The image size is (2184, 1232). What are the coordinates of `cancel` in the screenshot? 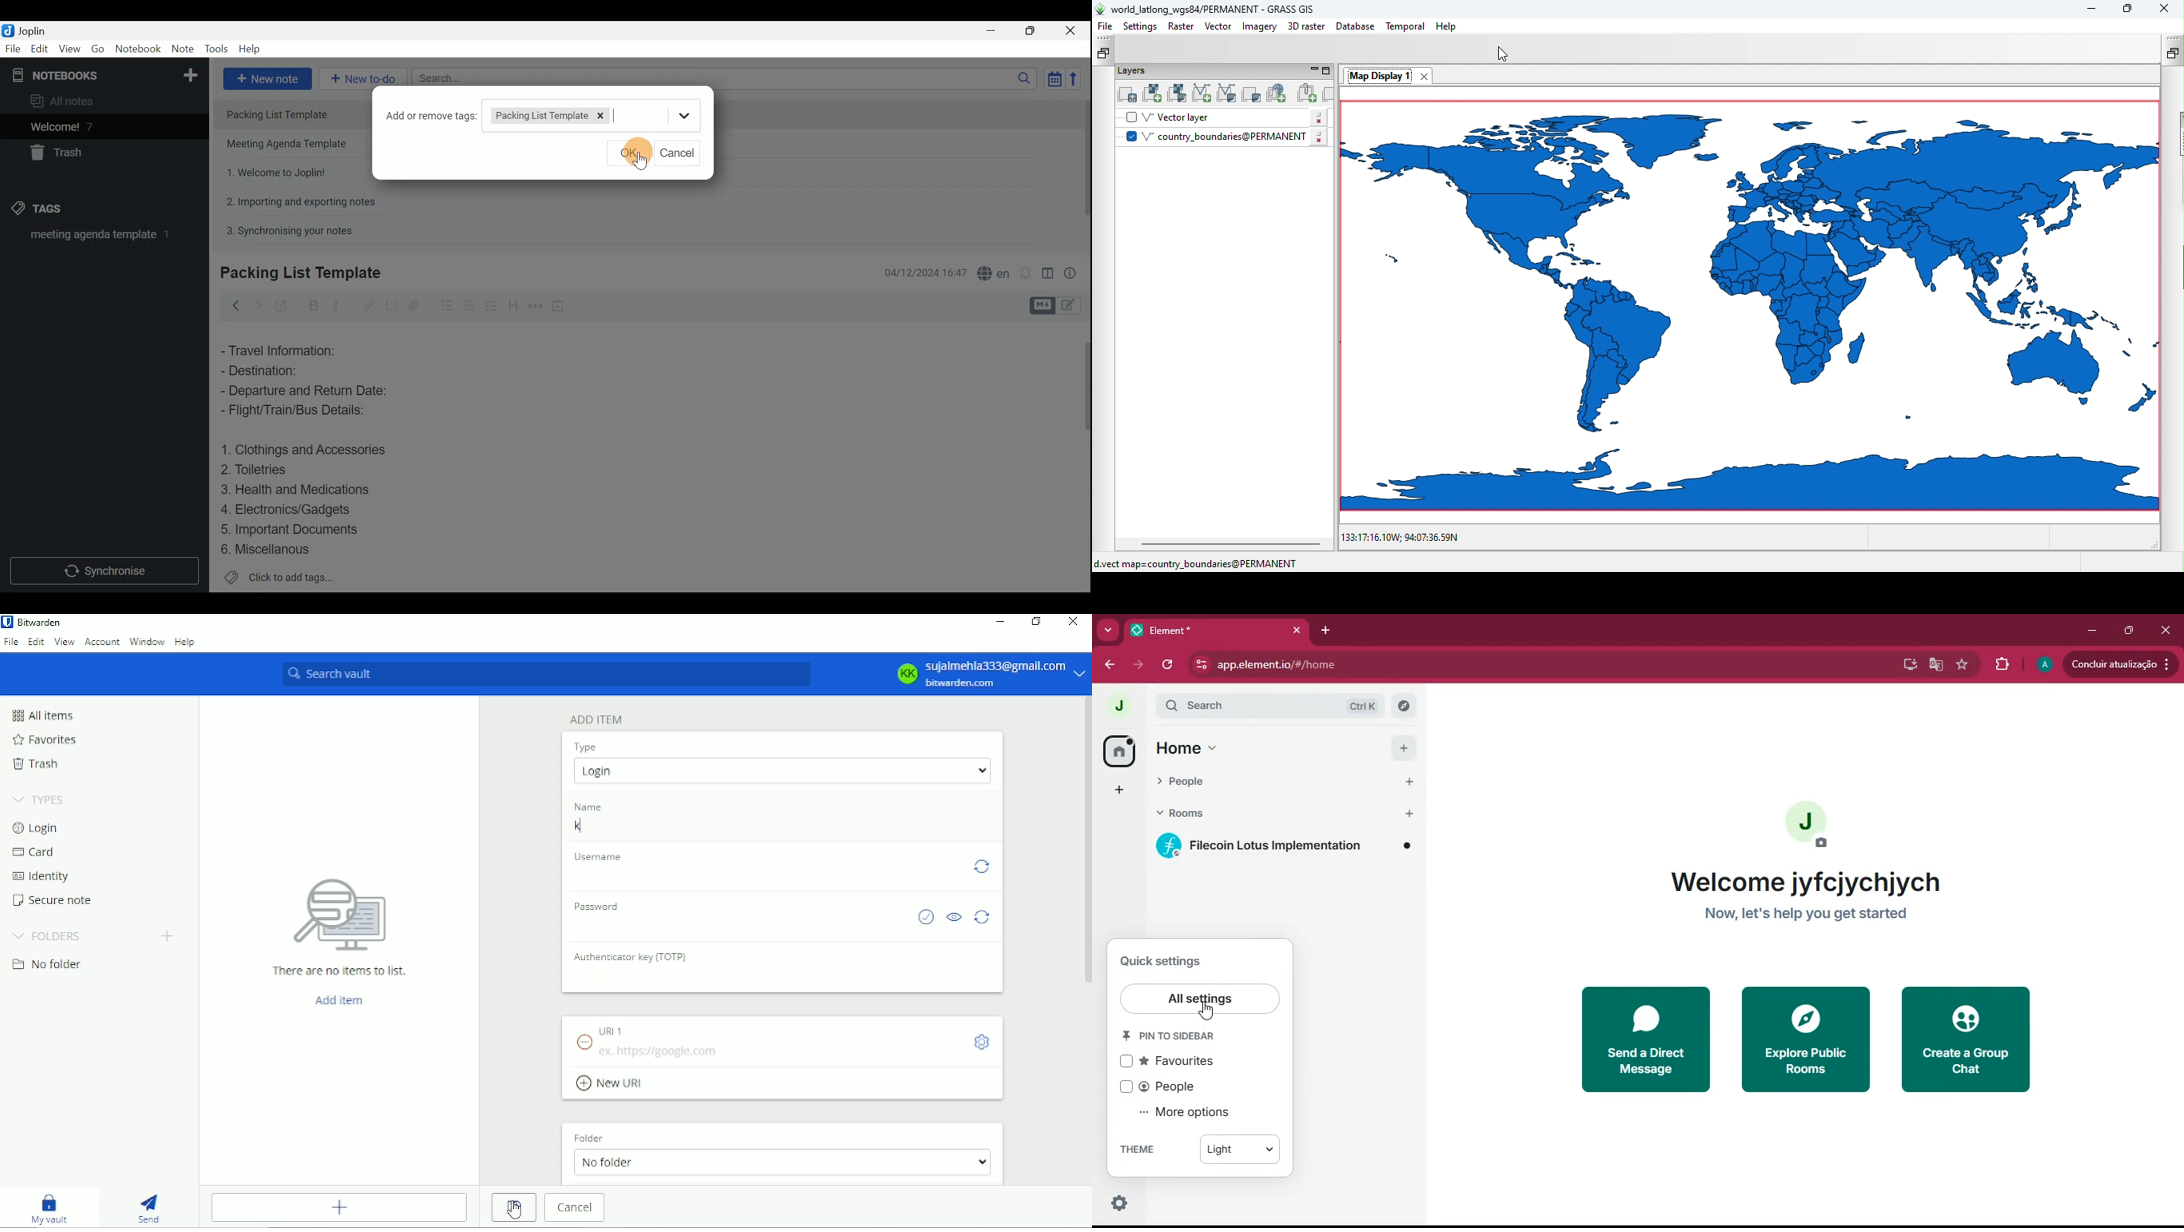 It's located at (682, 153).